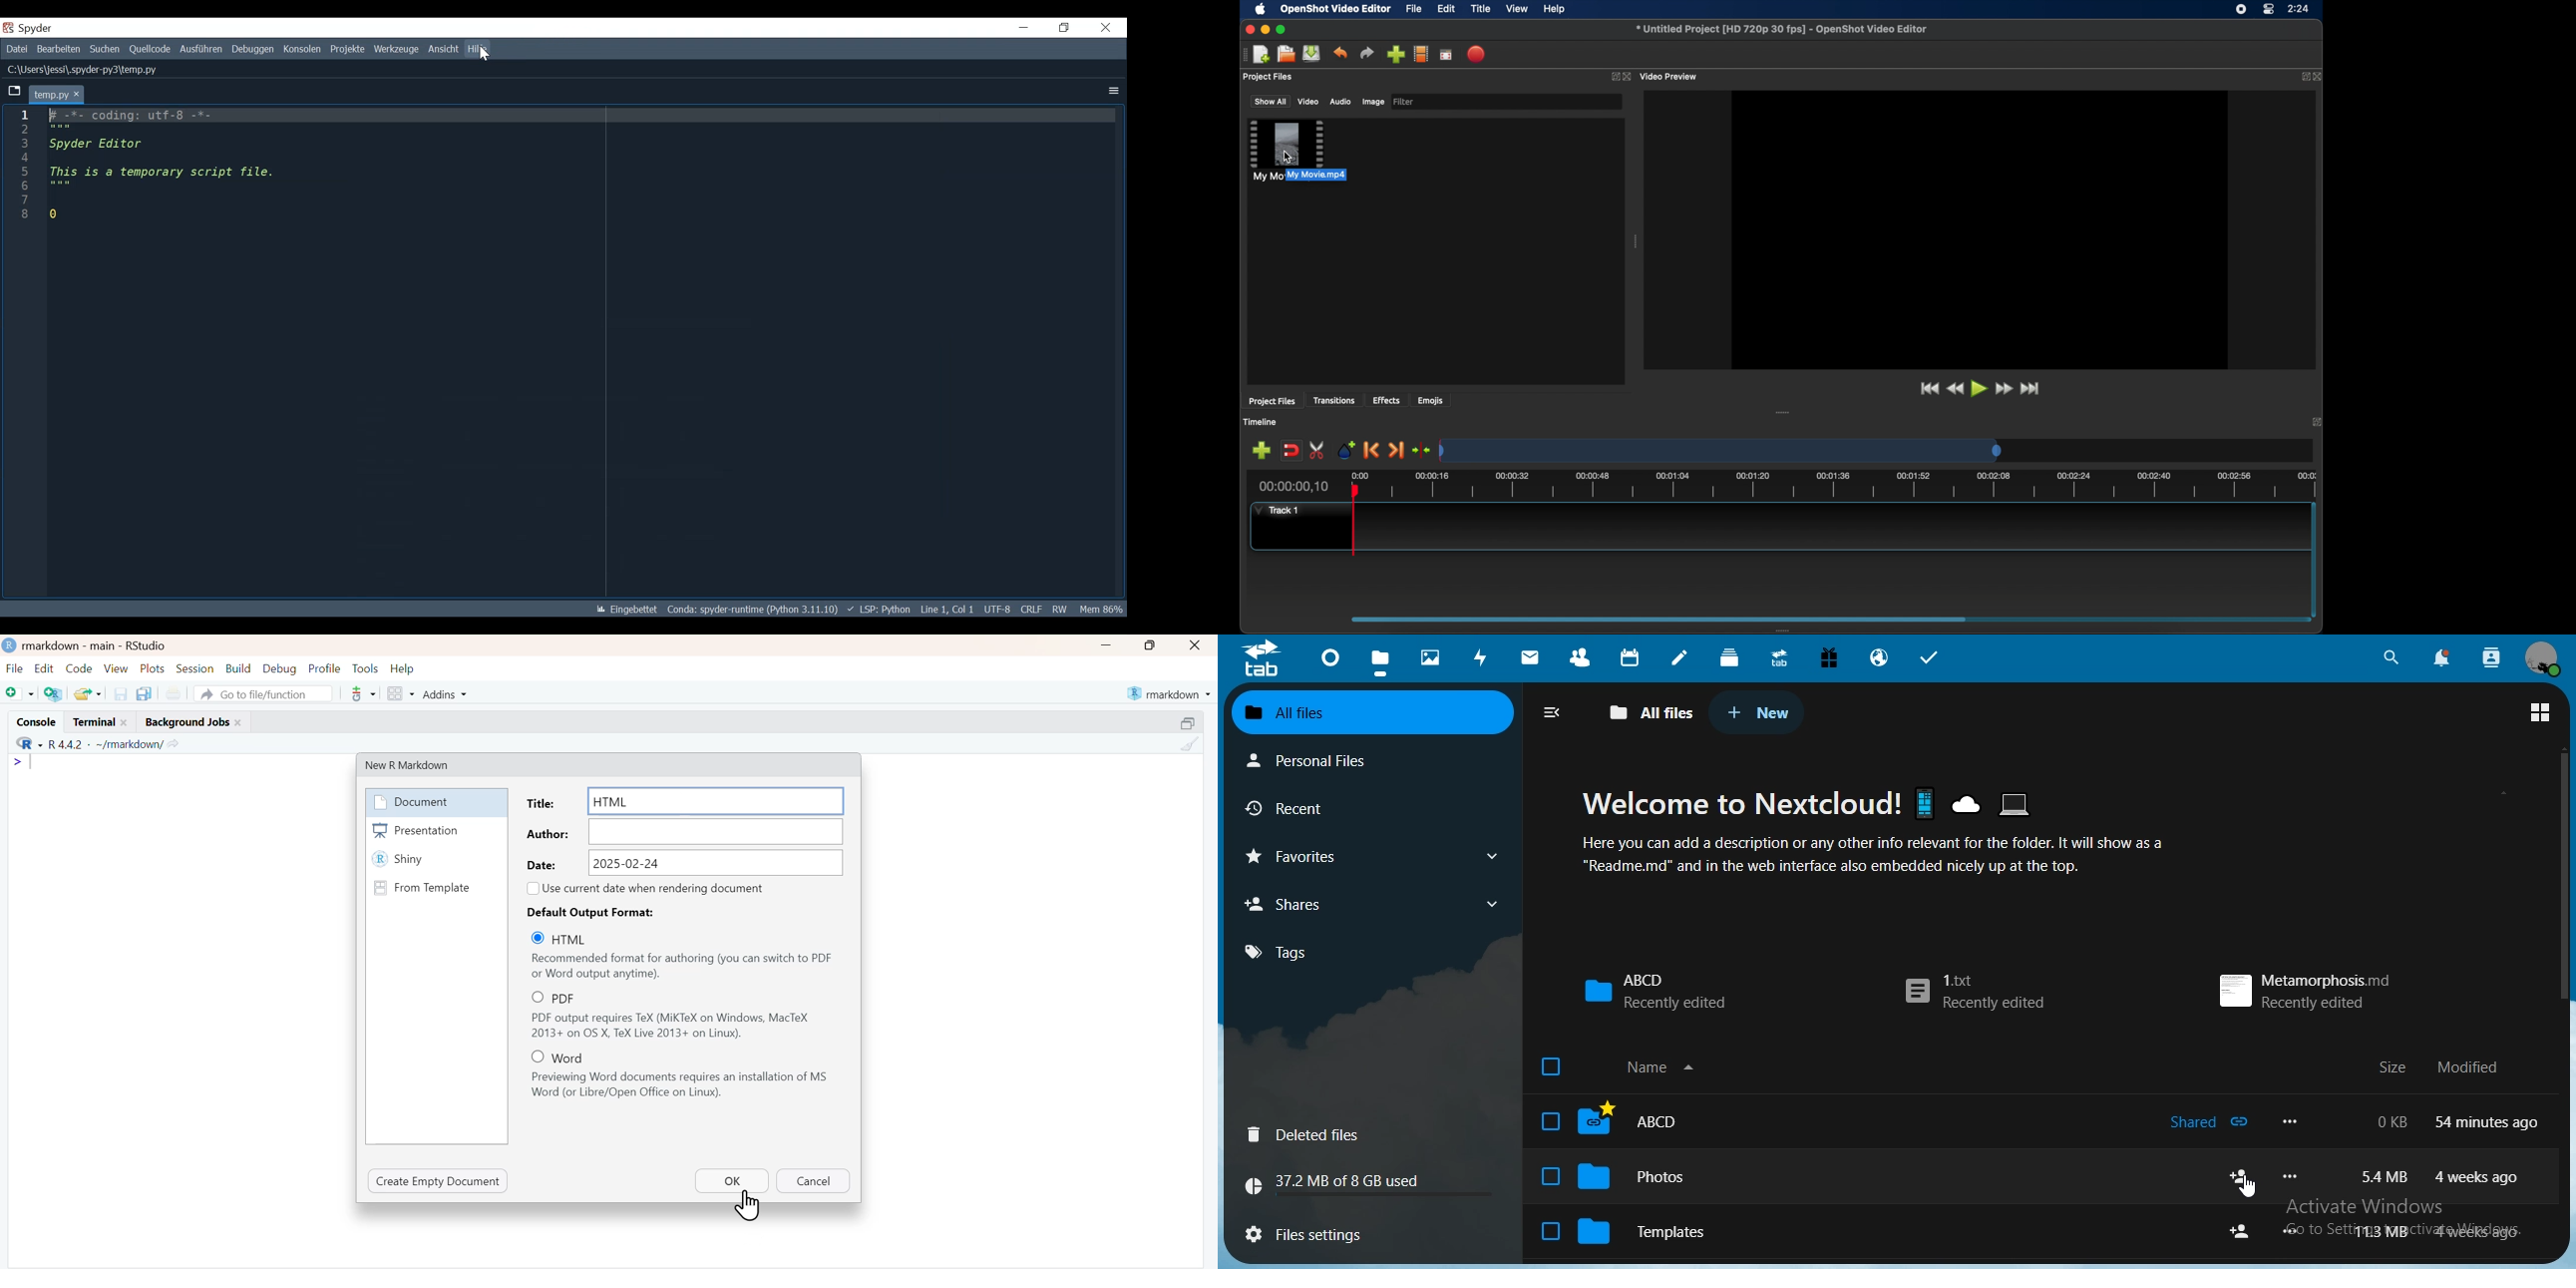  What do you see at coordinates (880, 609) in the screenshot?
I see `Language` at bounding box center [880, 609].